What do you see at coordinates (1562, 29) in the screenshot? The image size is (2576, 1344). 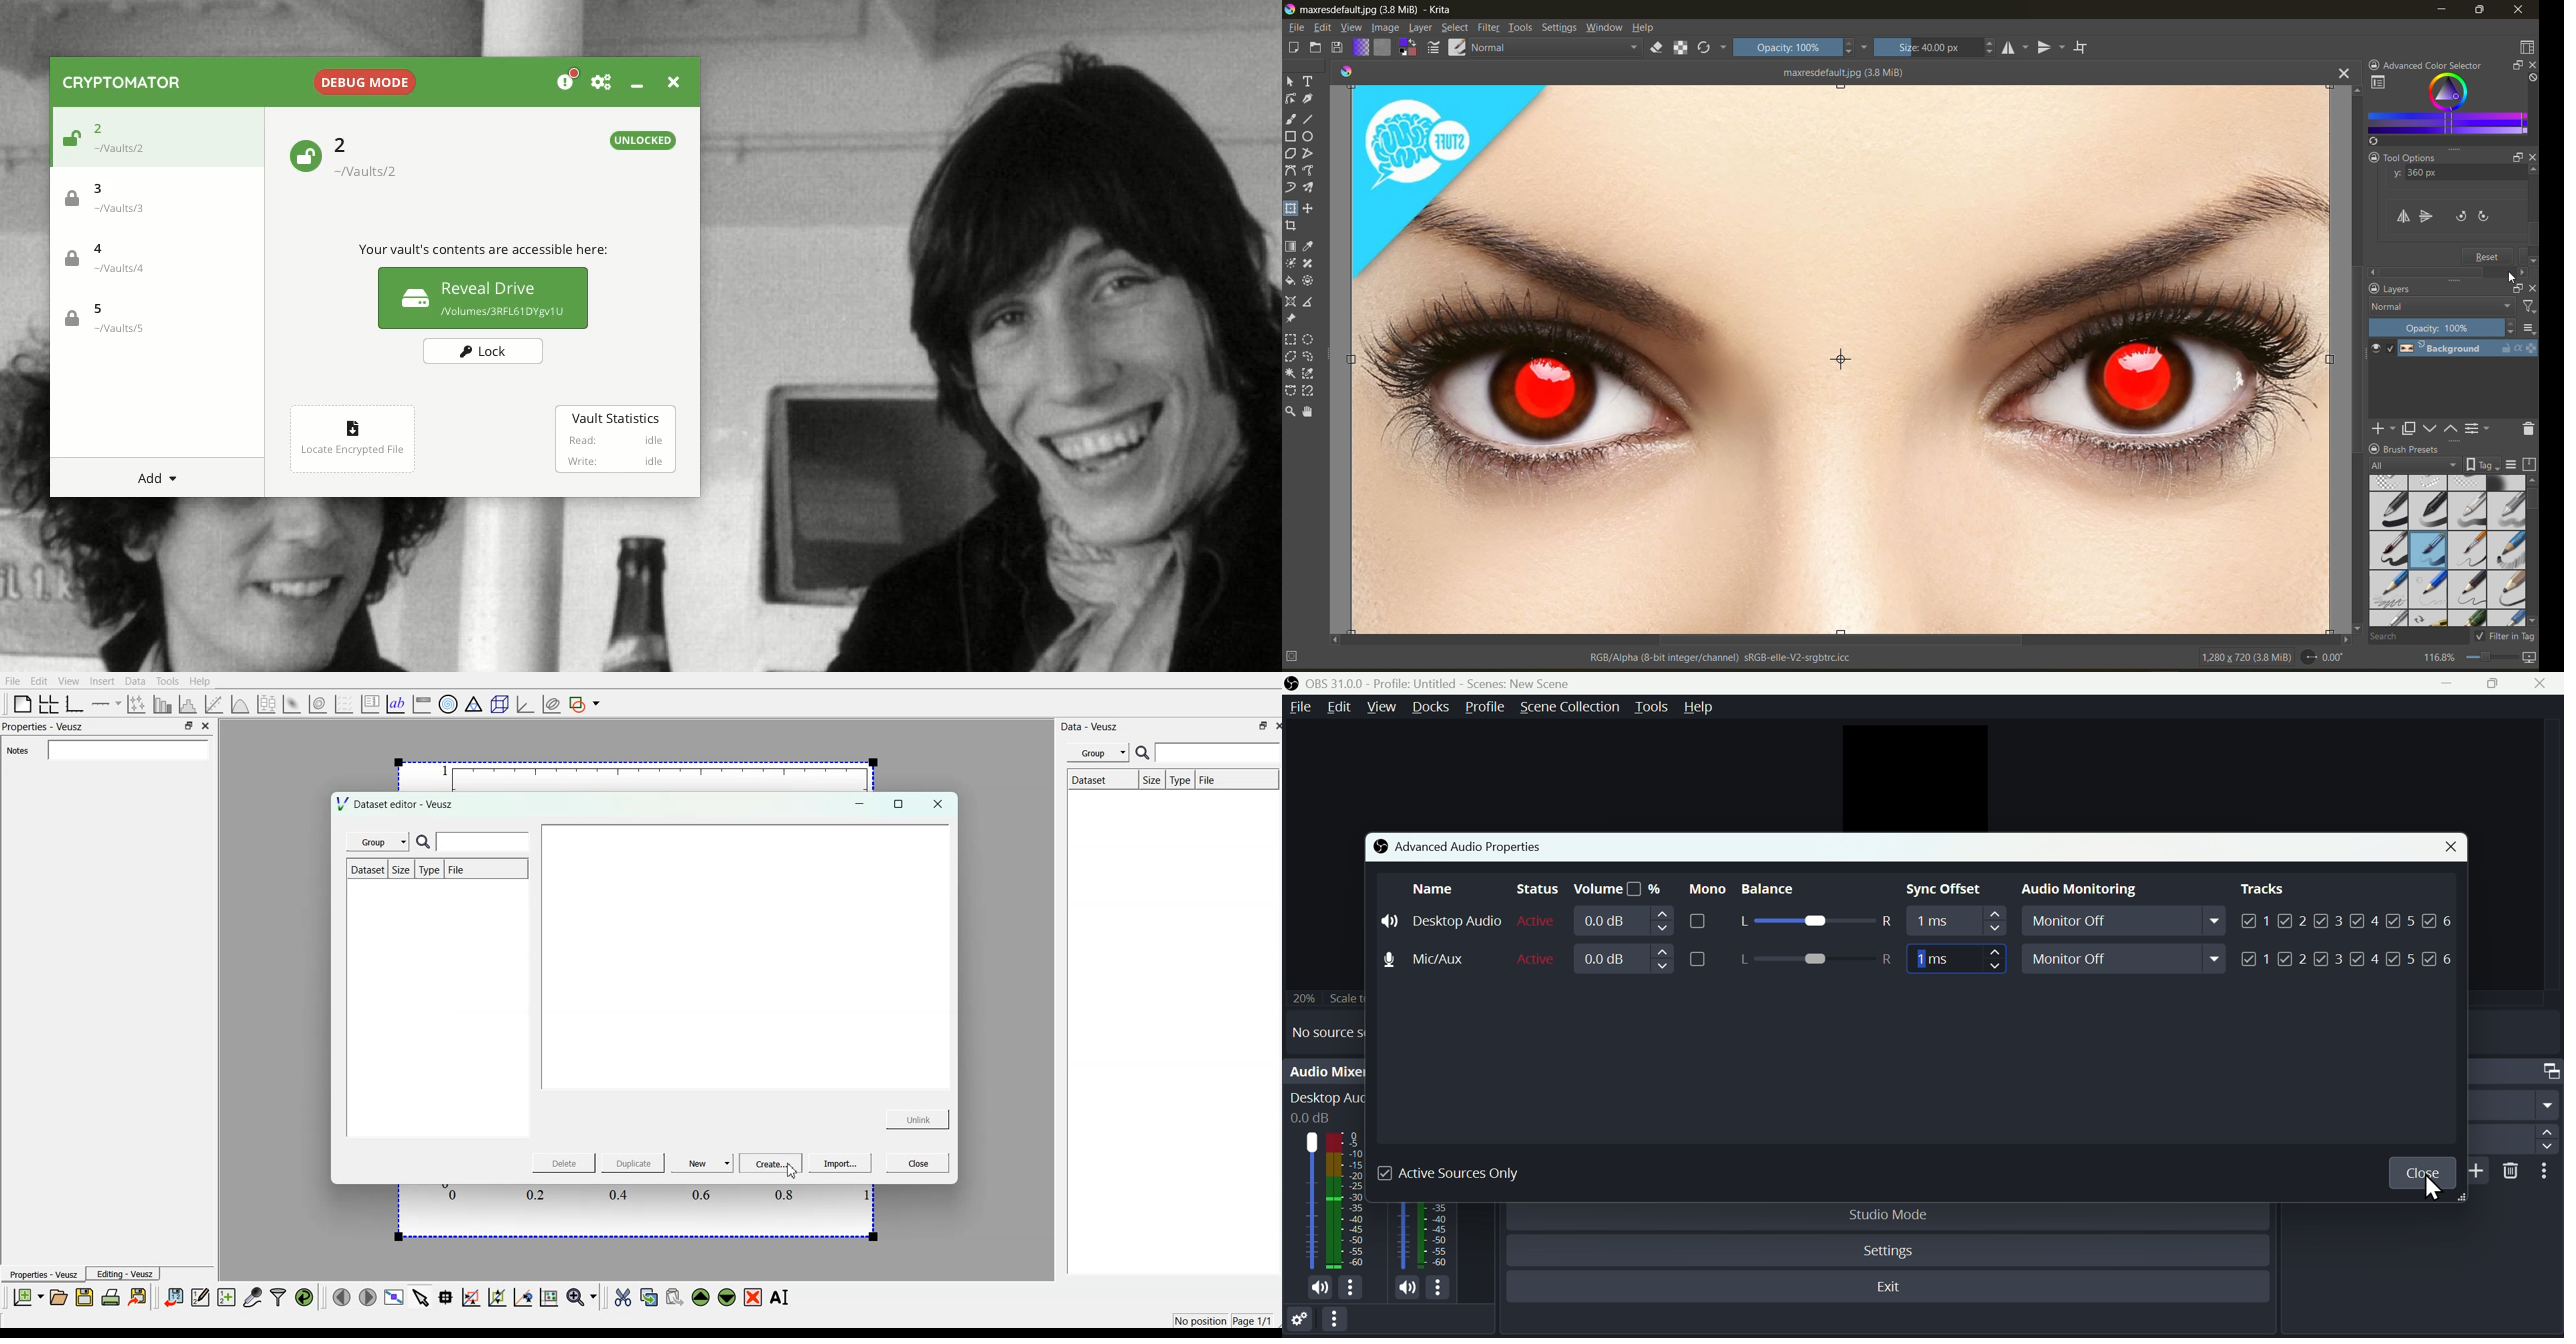 I see `settings` at bounding box center [1562, 29].